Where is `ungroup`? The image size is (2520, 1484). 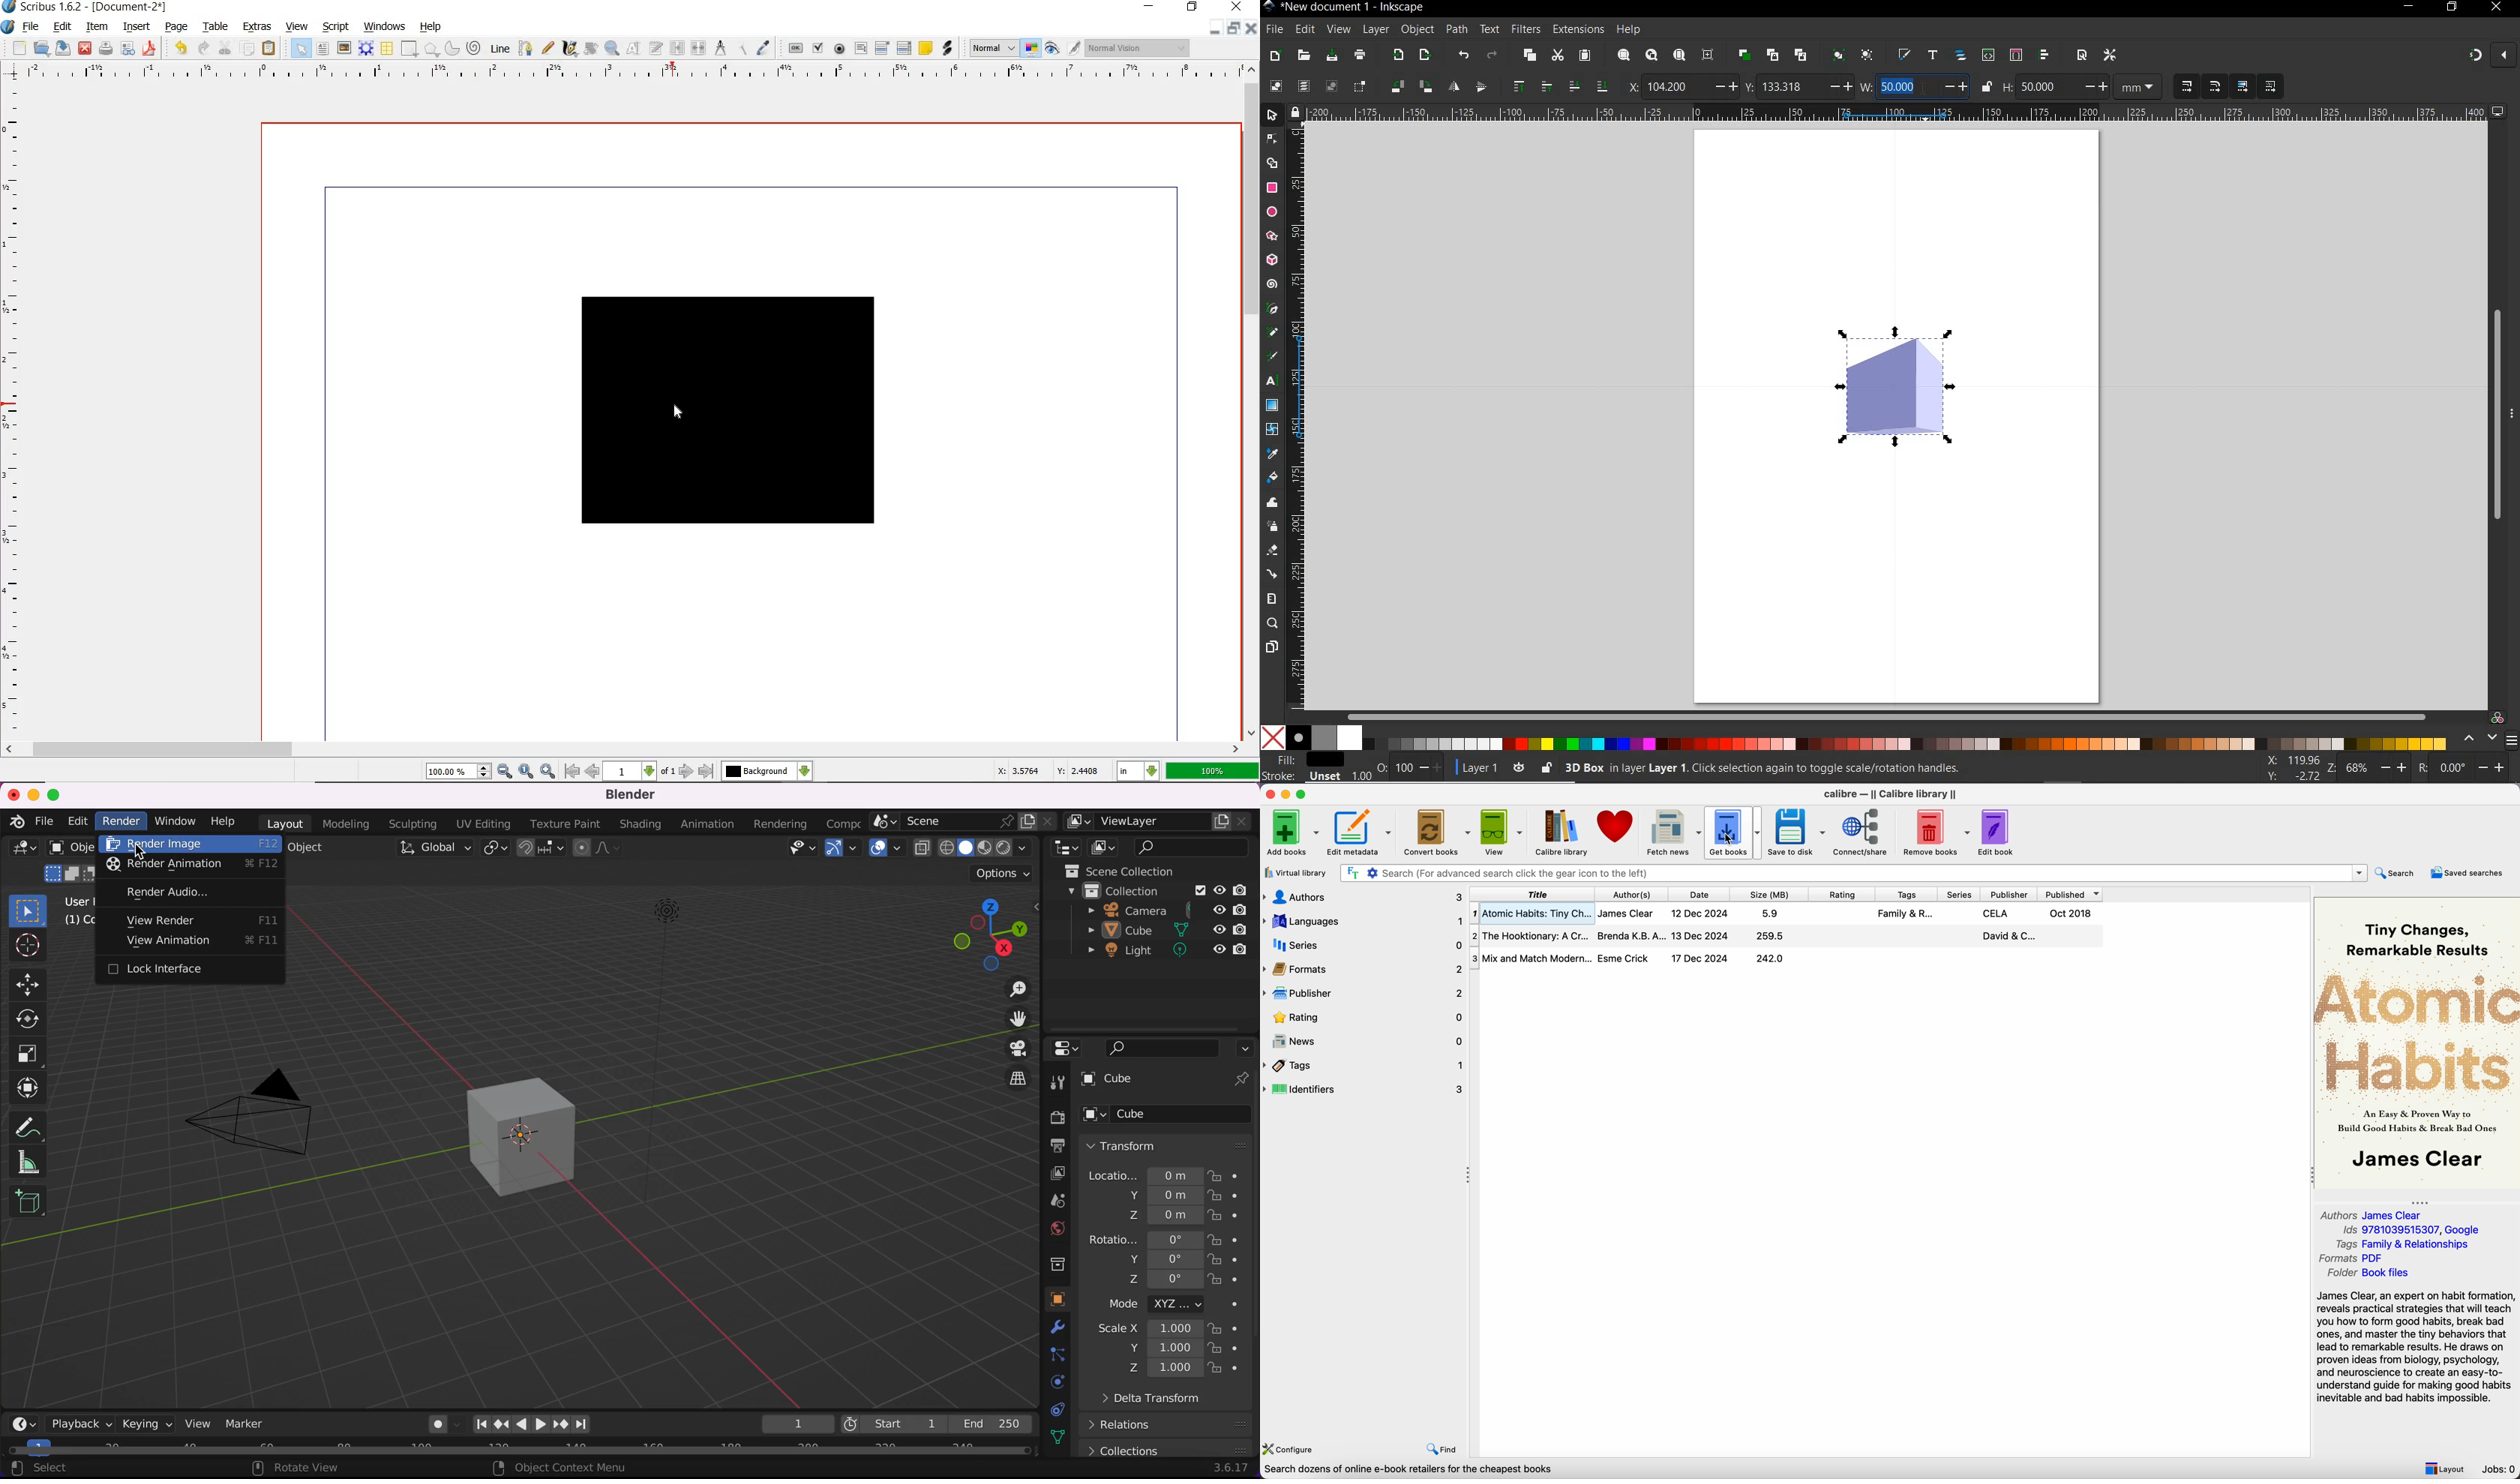
ungroup is located at coordinates (1869, 56).